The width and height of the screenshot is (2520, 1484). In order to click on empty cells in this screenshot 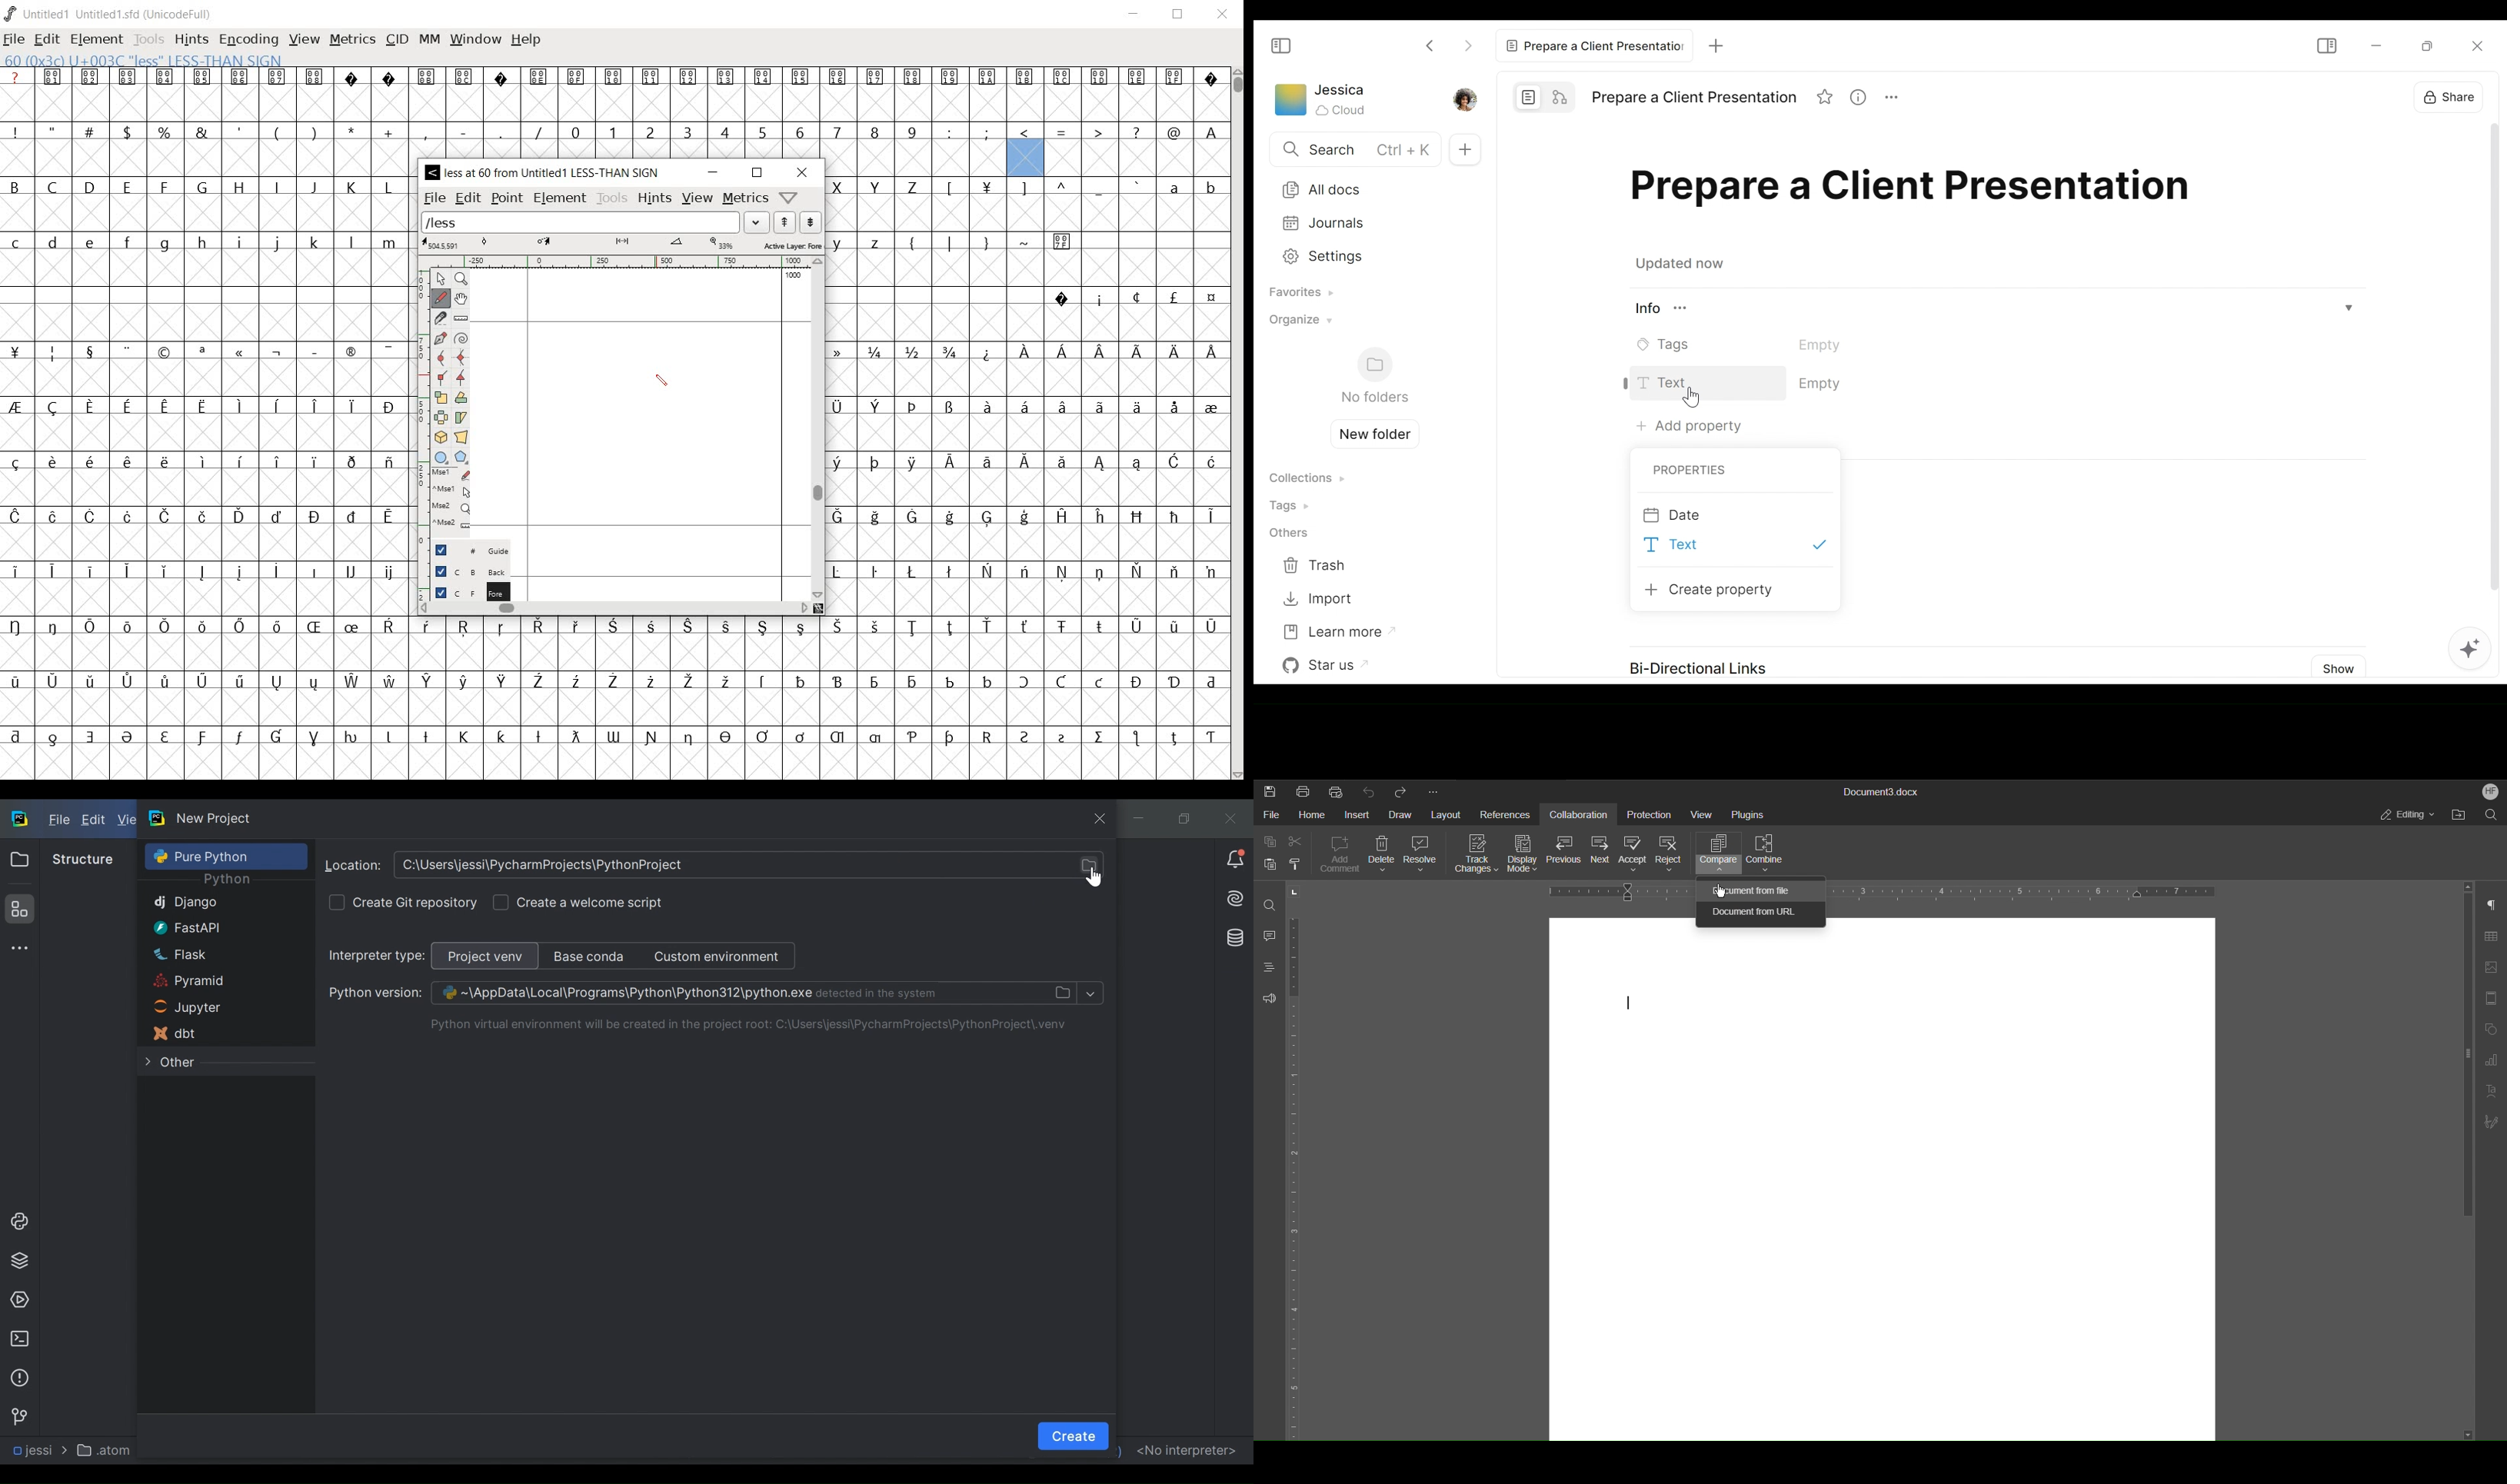, I will do `click(1026, 433)`.